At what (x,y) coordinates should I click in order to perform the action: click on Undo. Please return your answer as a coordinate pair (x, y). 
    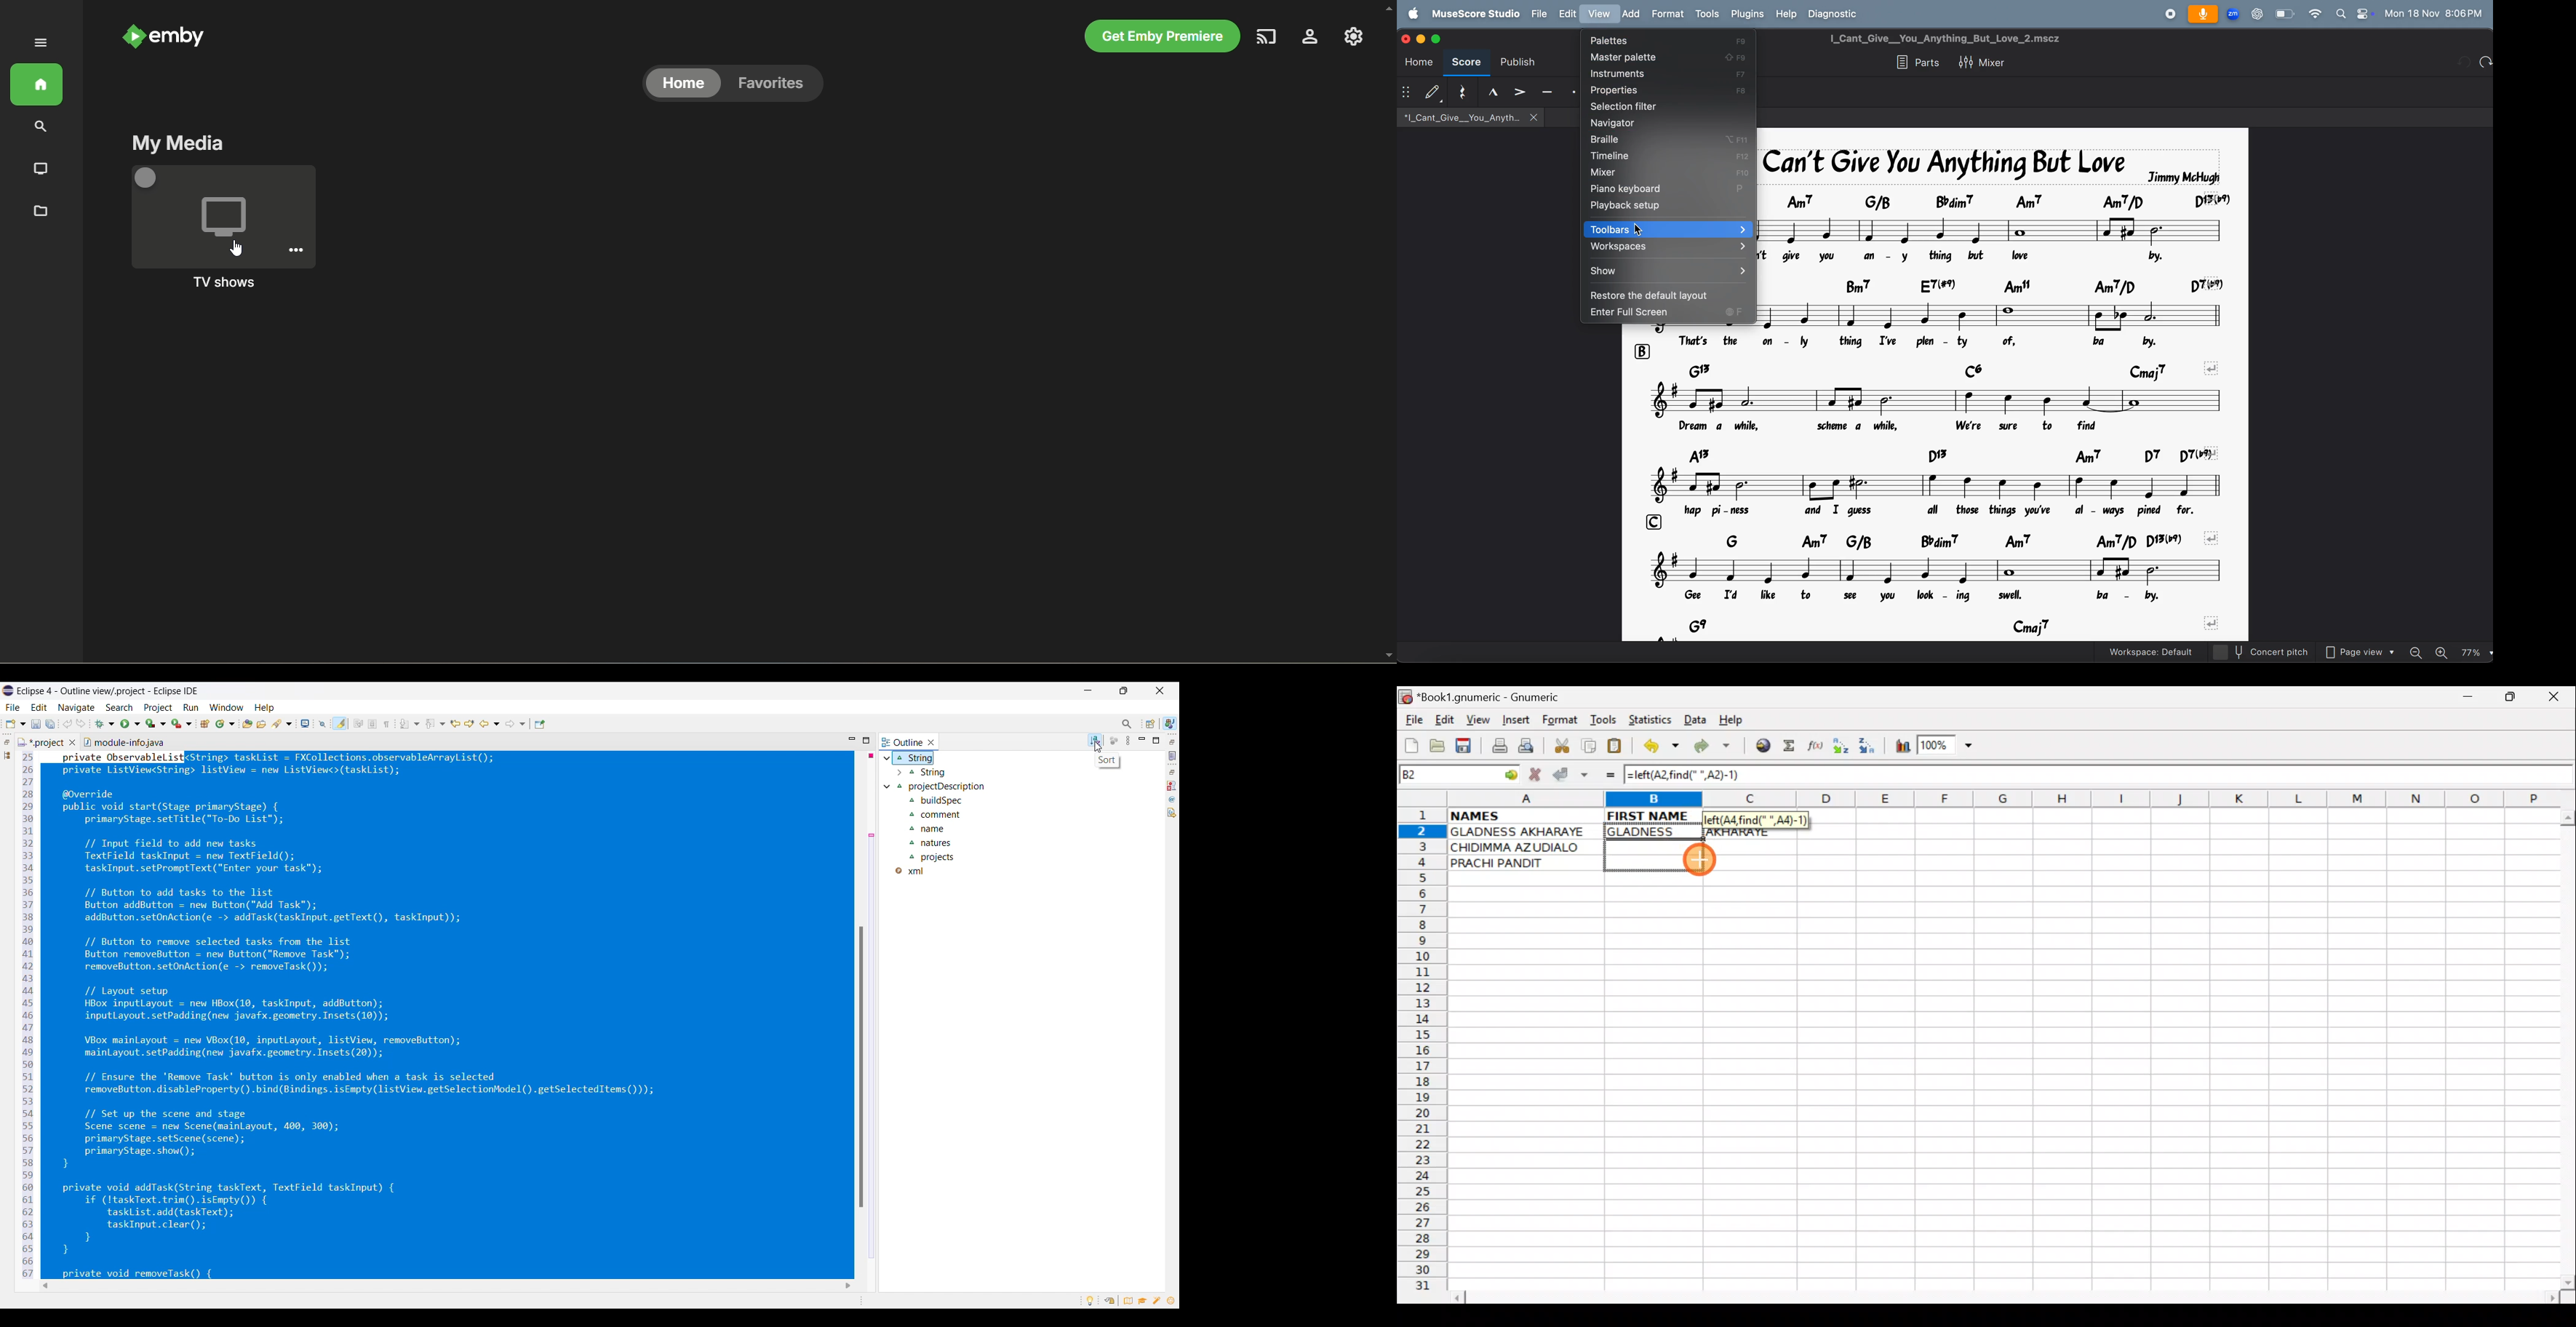
    Looking at the image, I should click on (68, 723).